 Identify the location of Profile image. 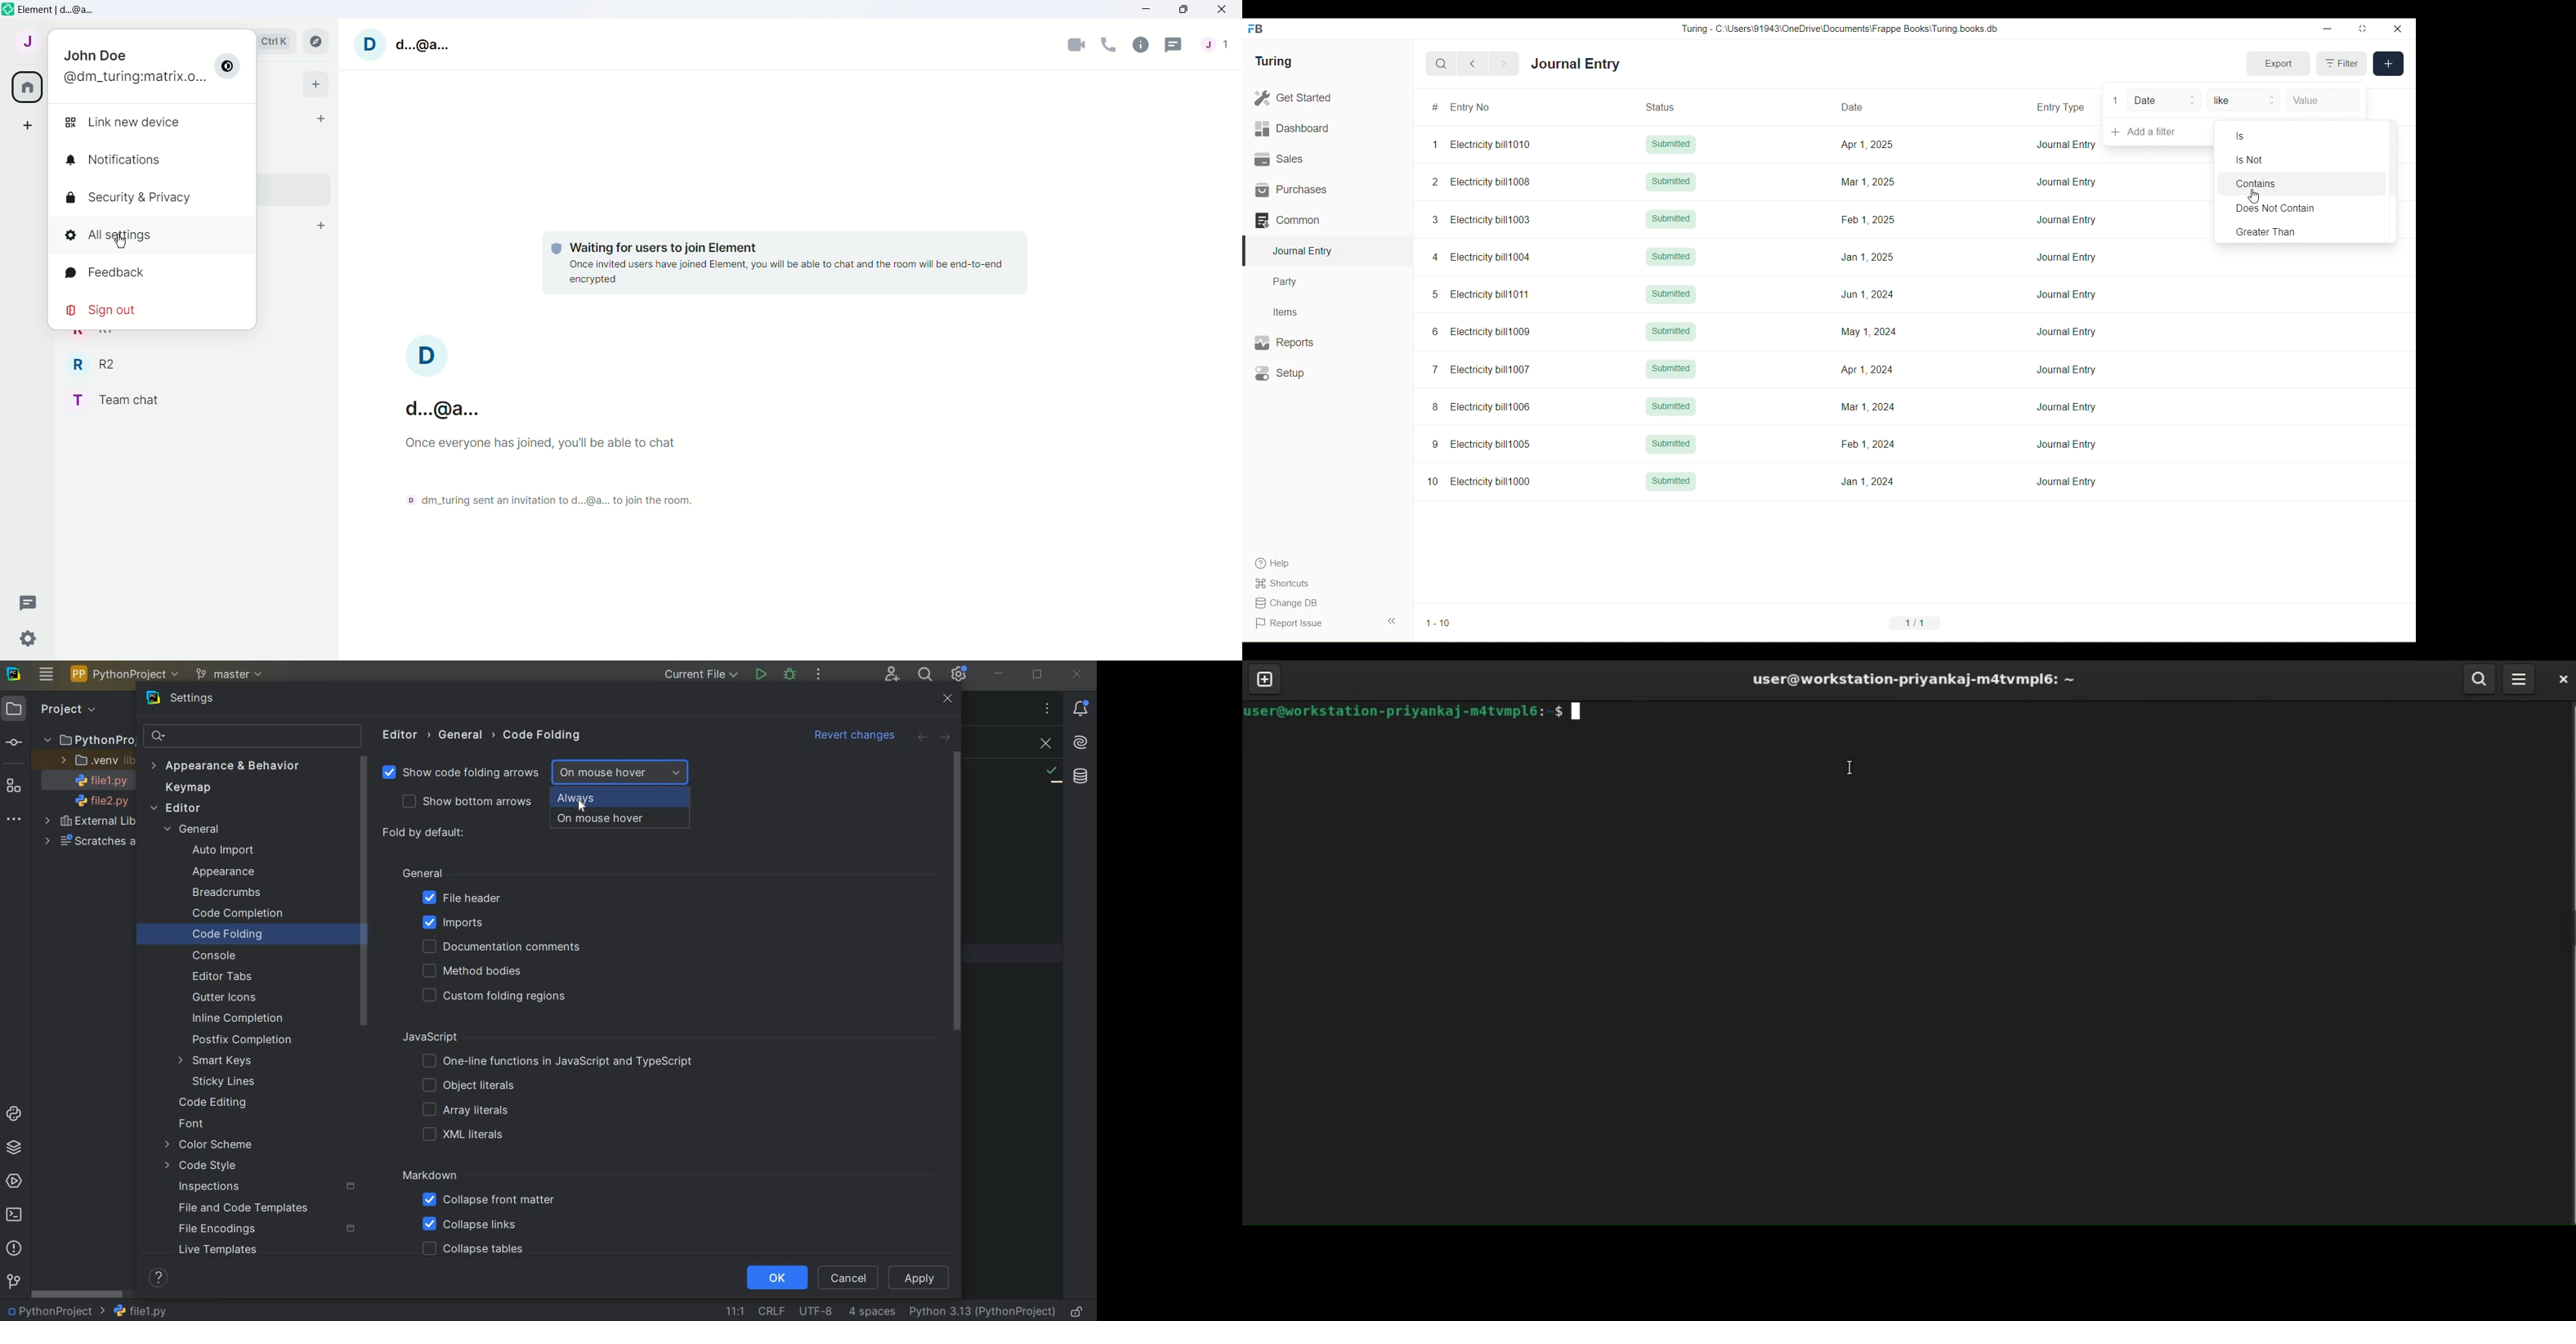
(427, 356).